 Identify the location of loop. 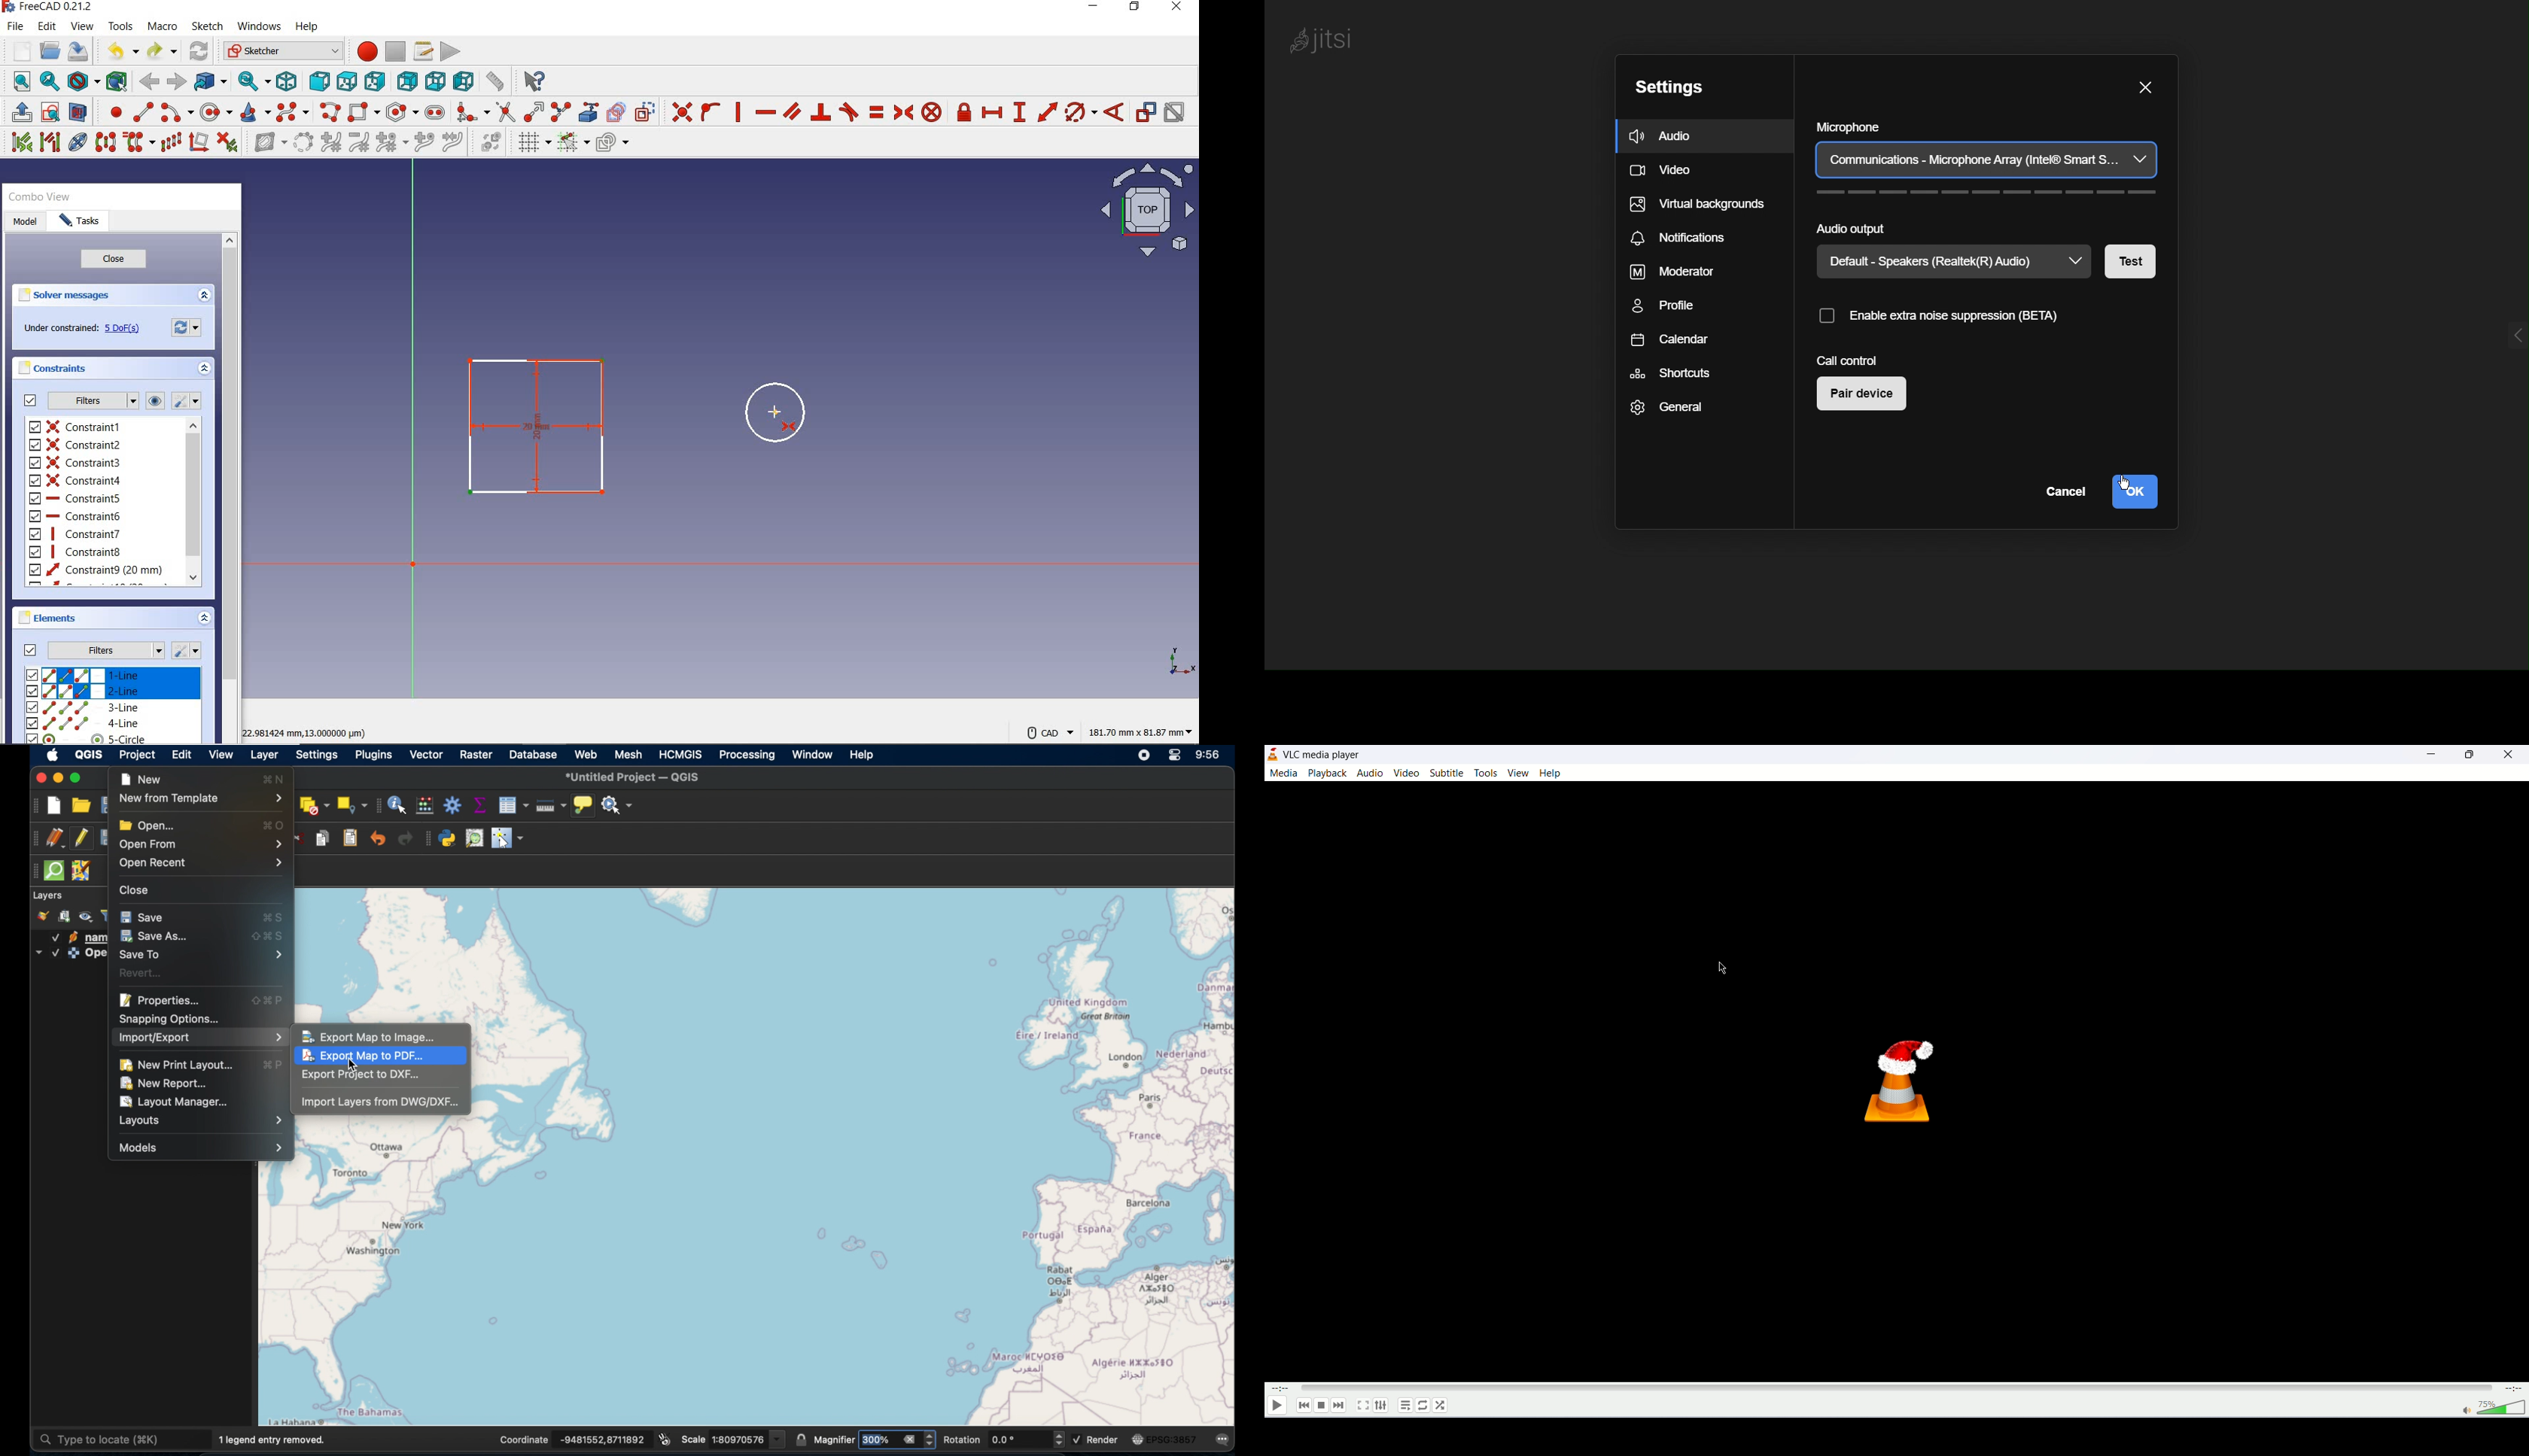
(1423, 1407).